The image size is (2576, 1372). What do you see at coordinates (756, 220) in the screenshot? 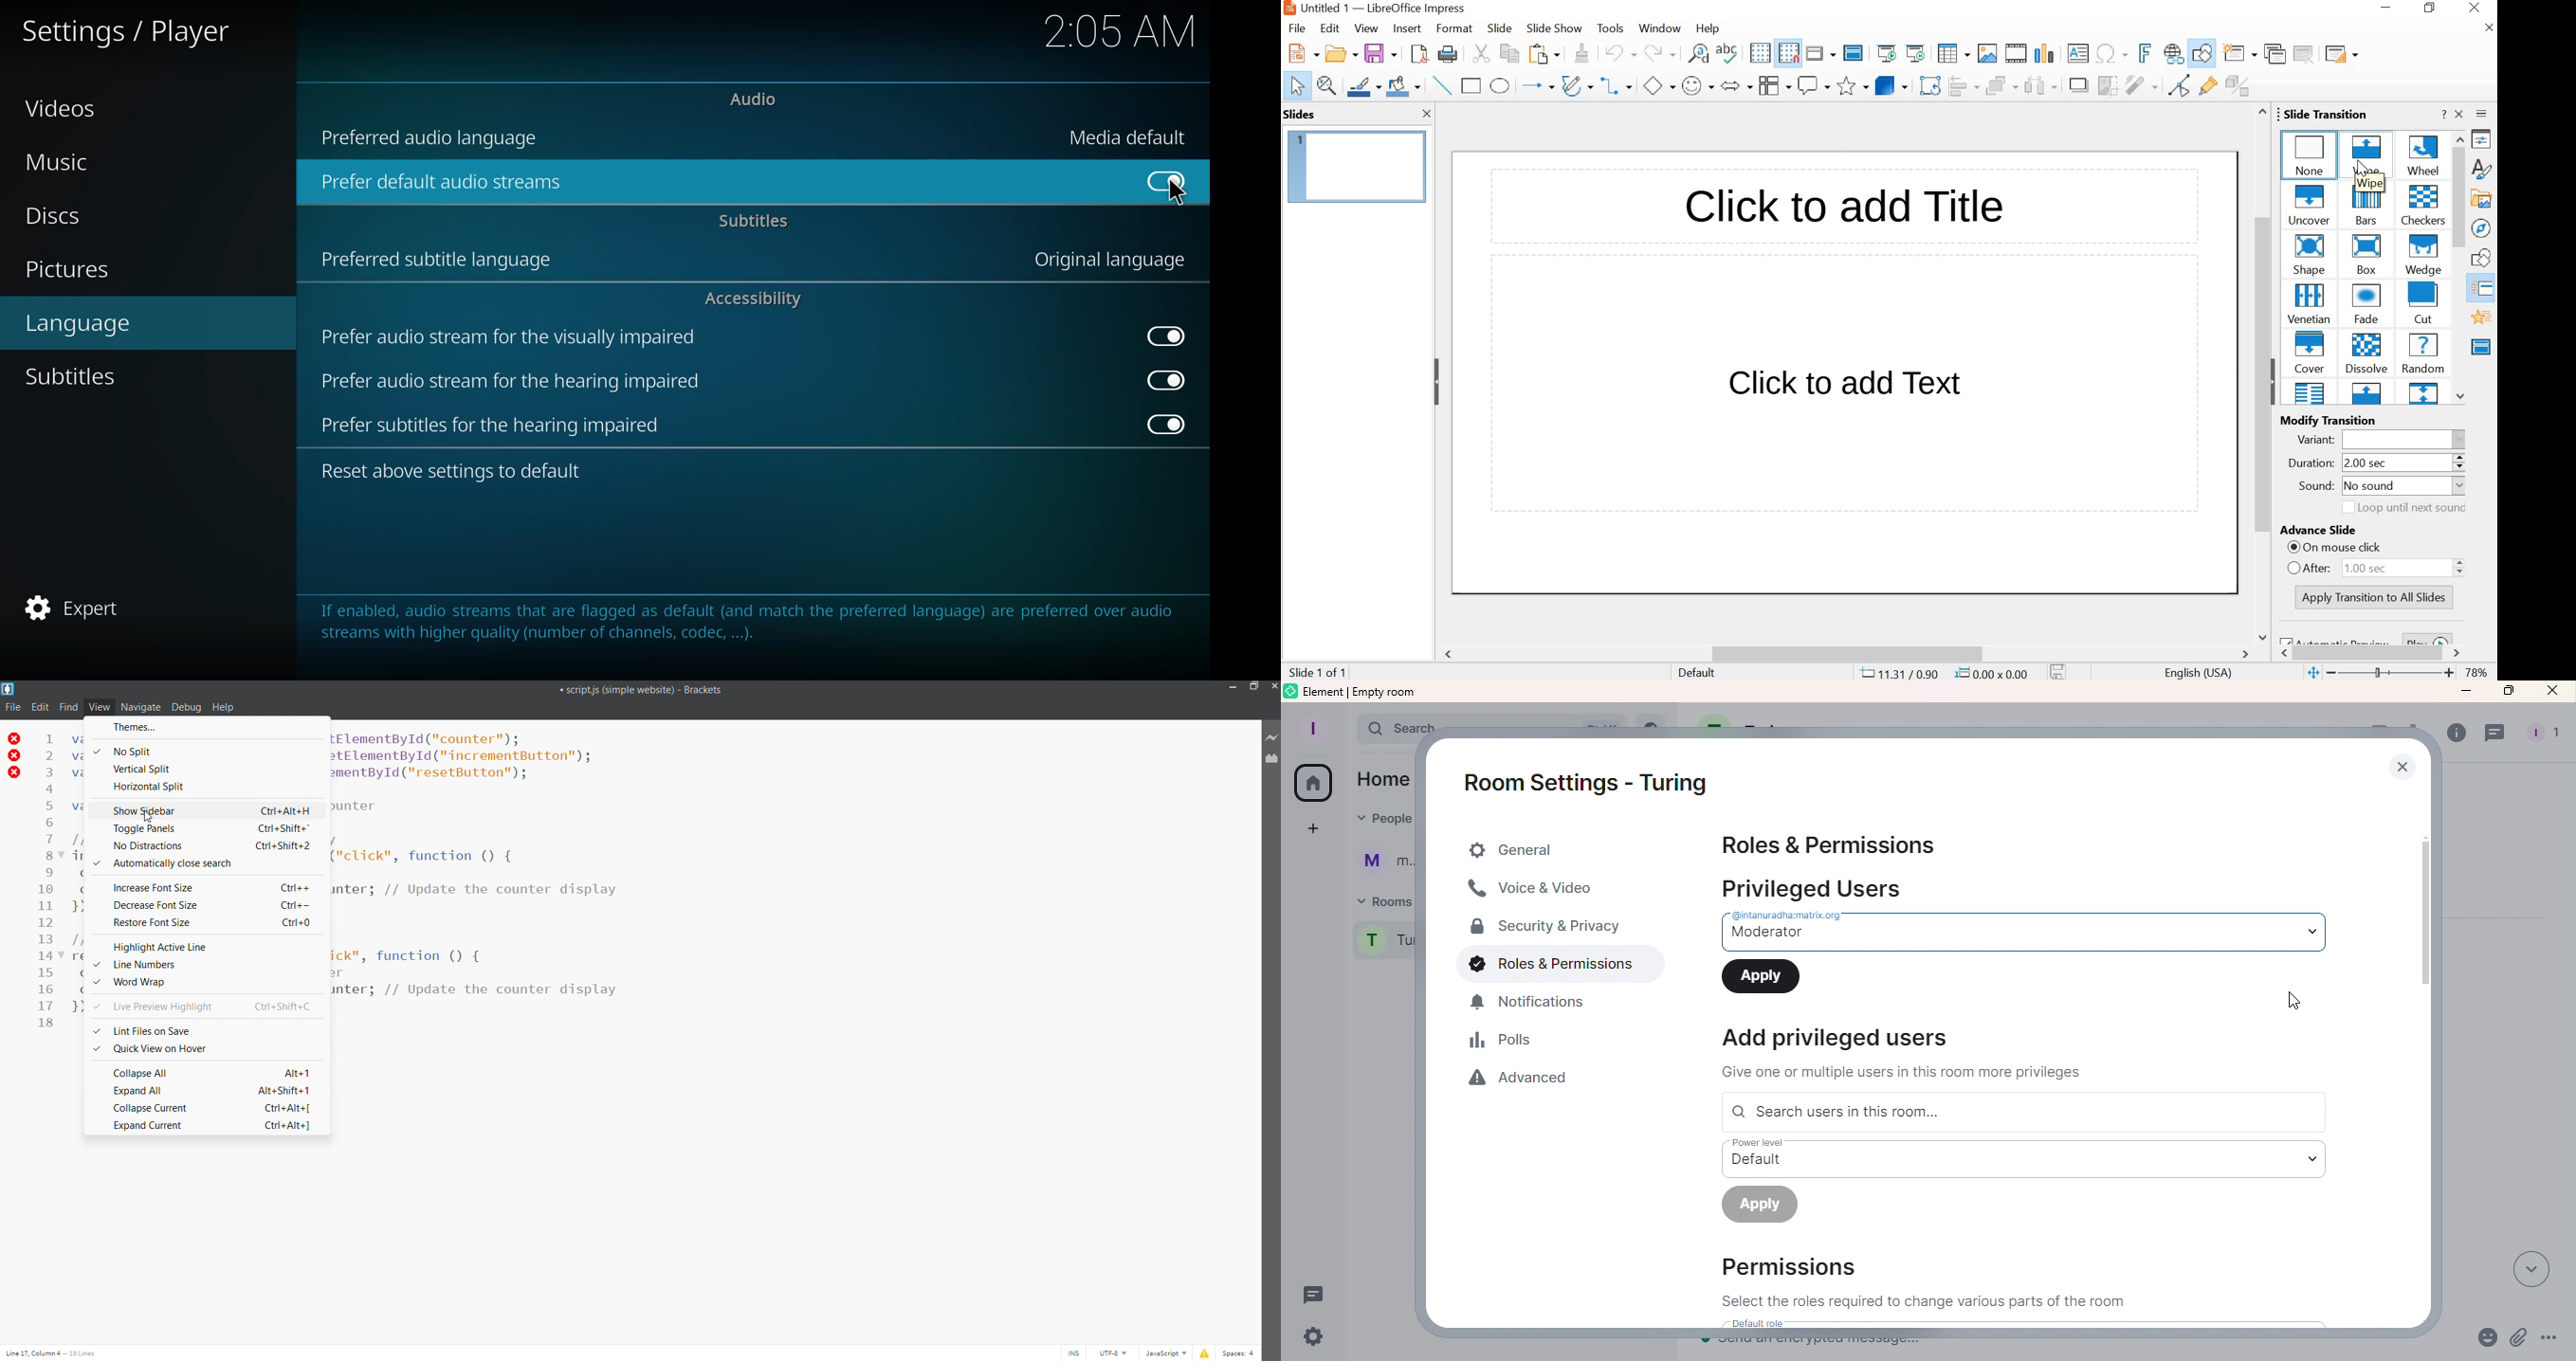
I see `subtitles` at bounding box center [756, 220].